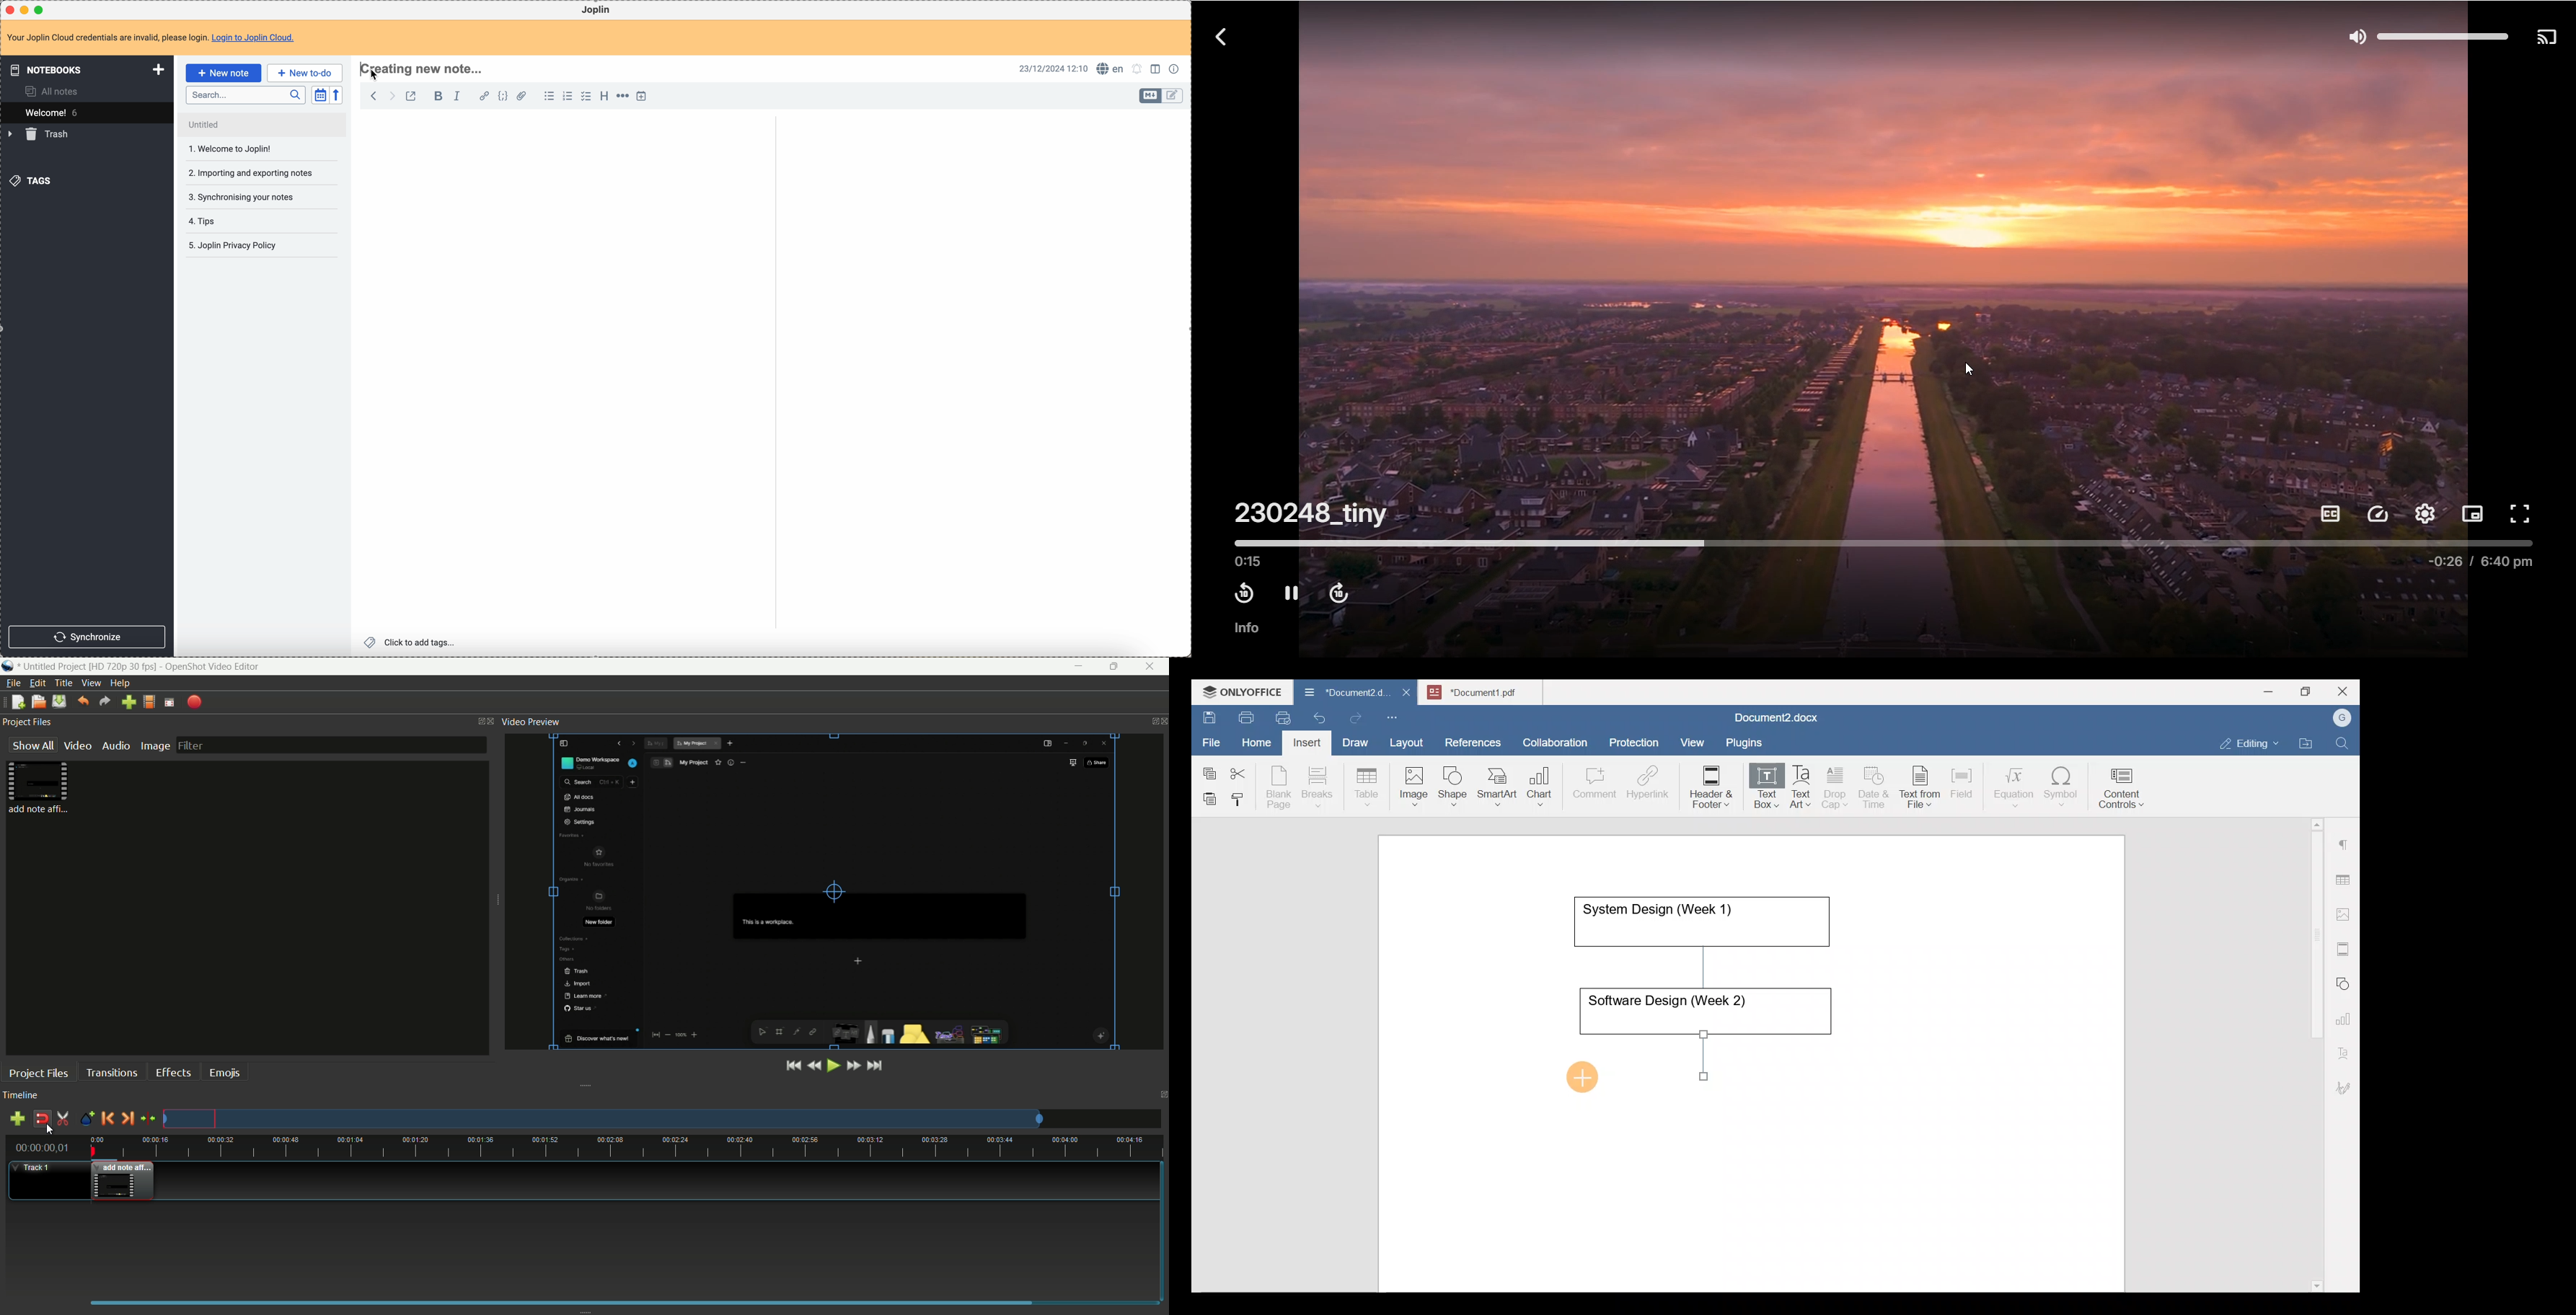 This screenshot has height=1316, width=2576. I want to click on Joplin, so click(597, 10).